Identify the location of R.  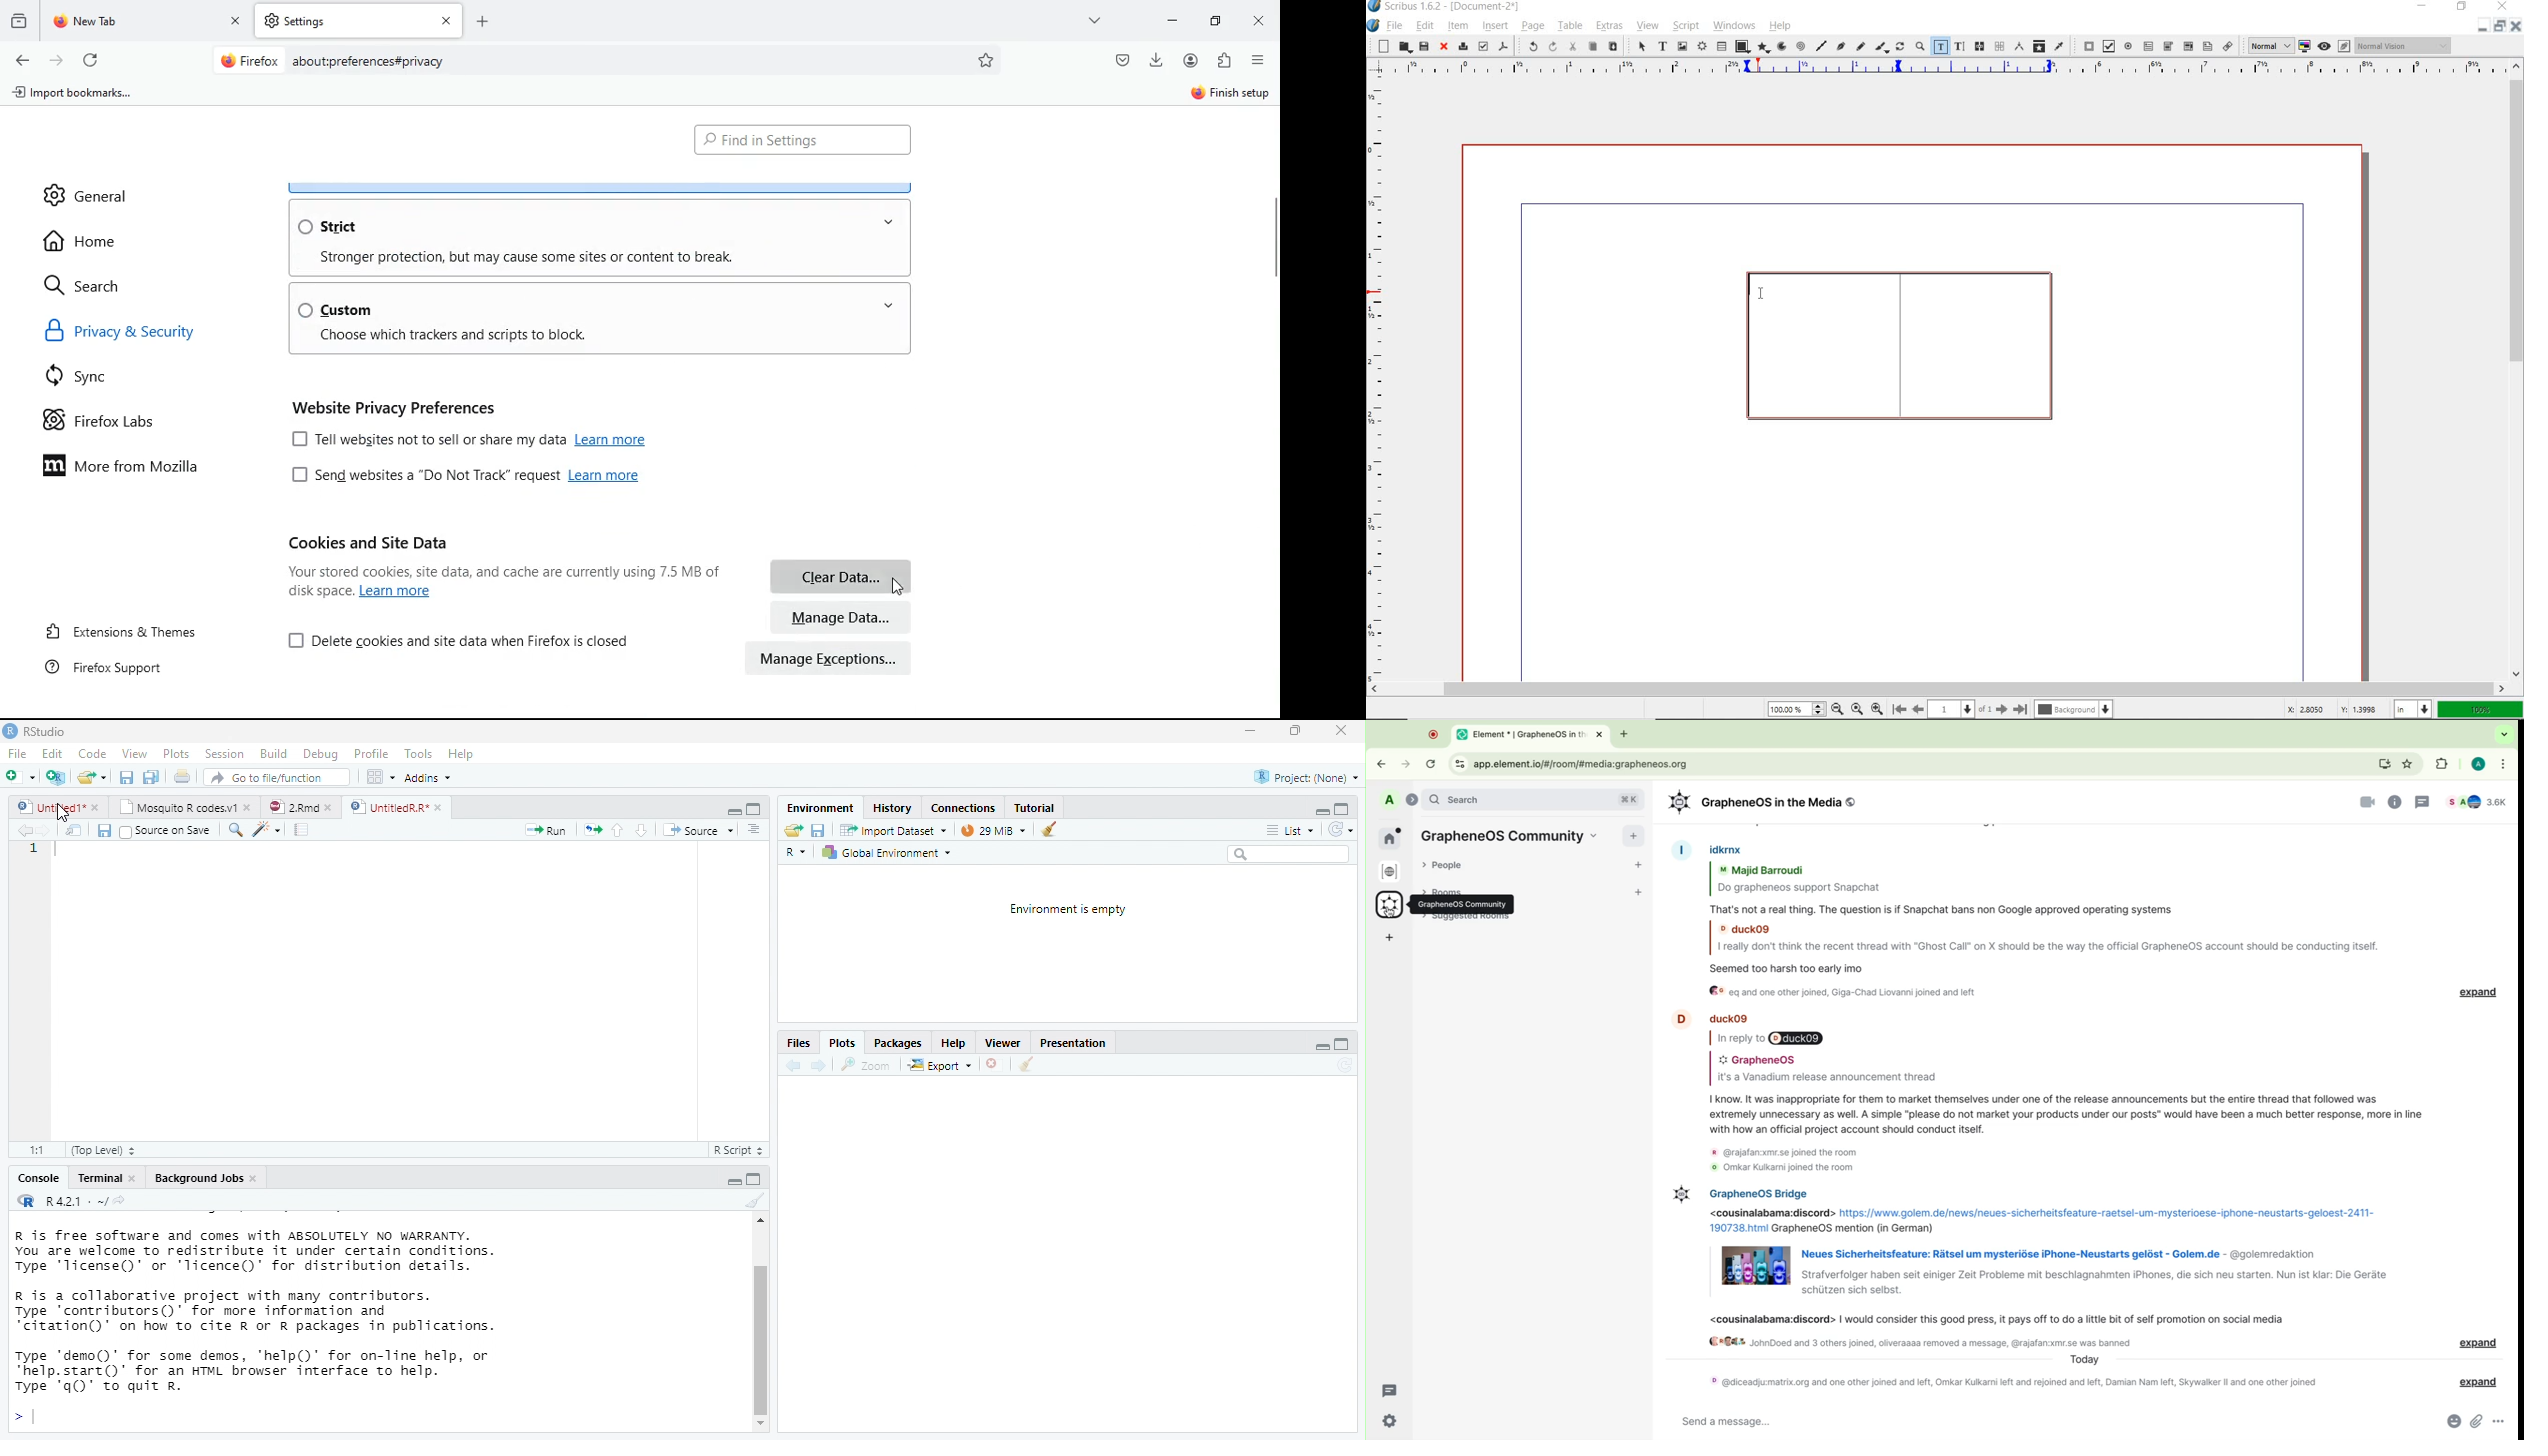
(24, 1200).